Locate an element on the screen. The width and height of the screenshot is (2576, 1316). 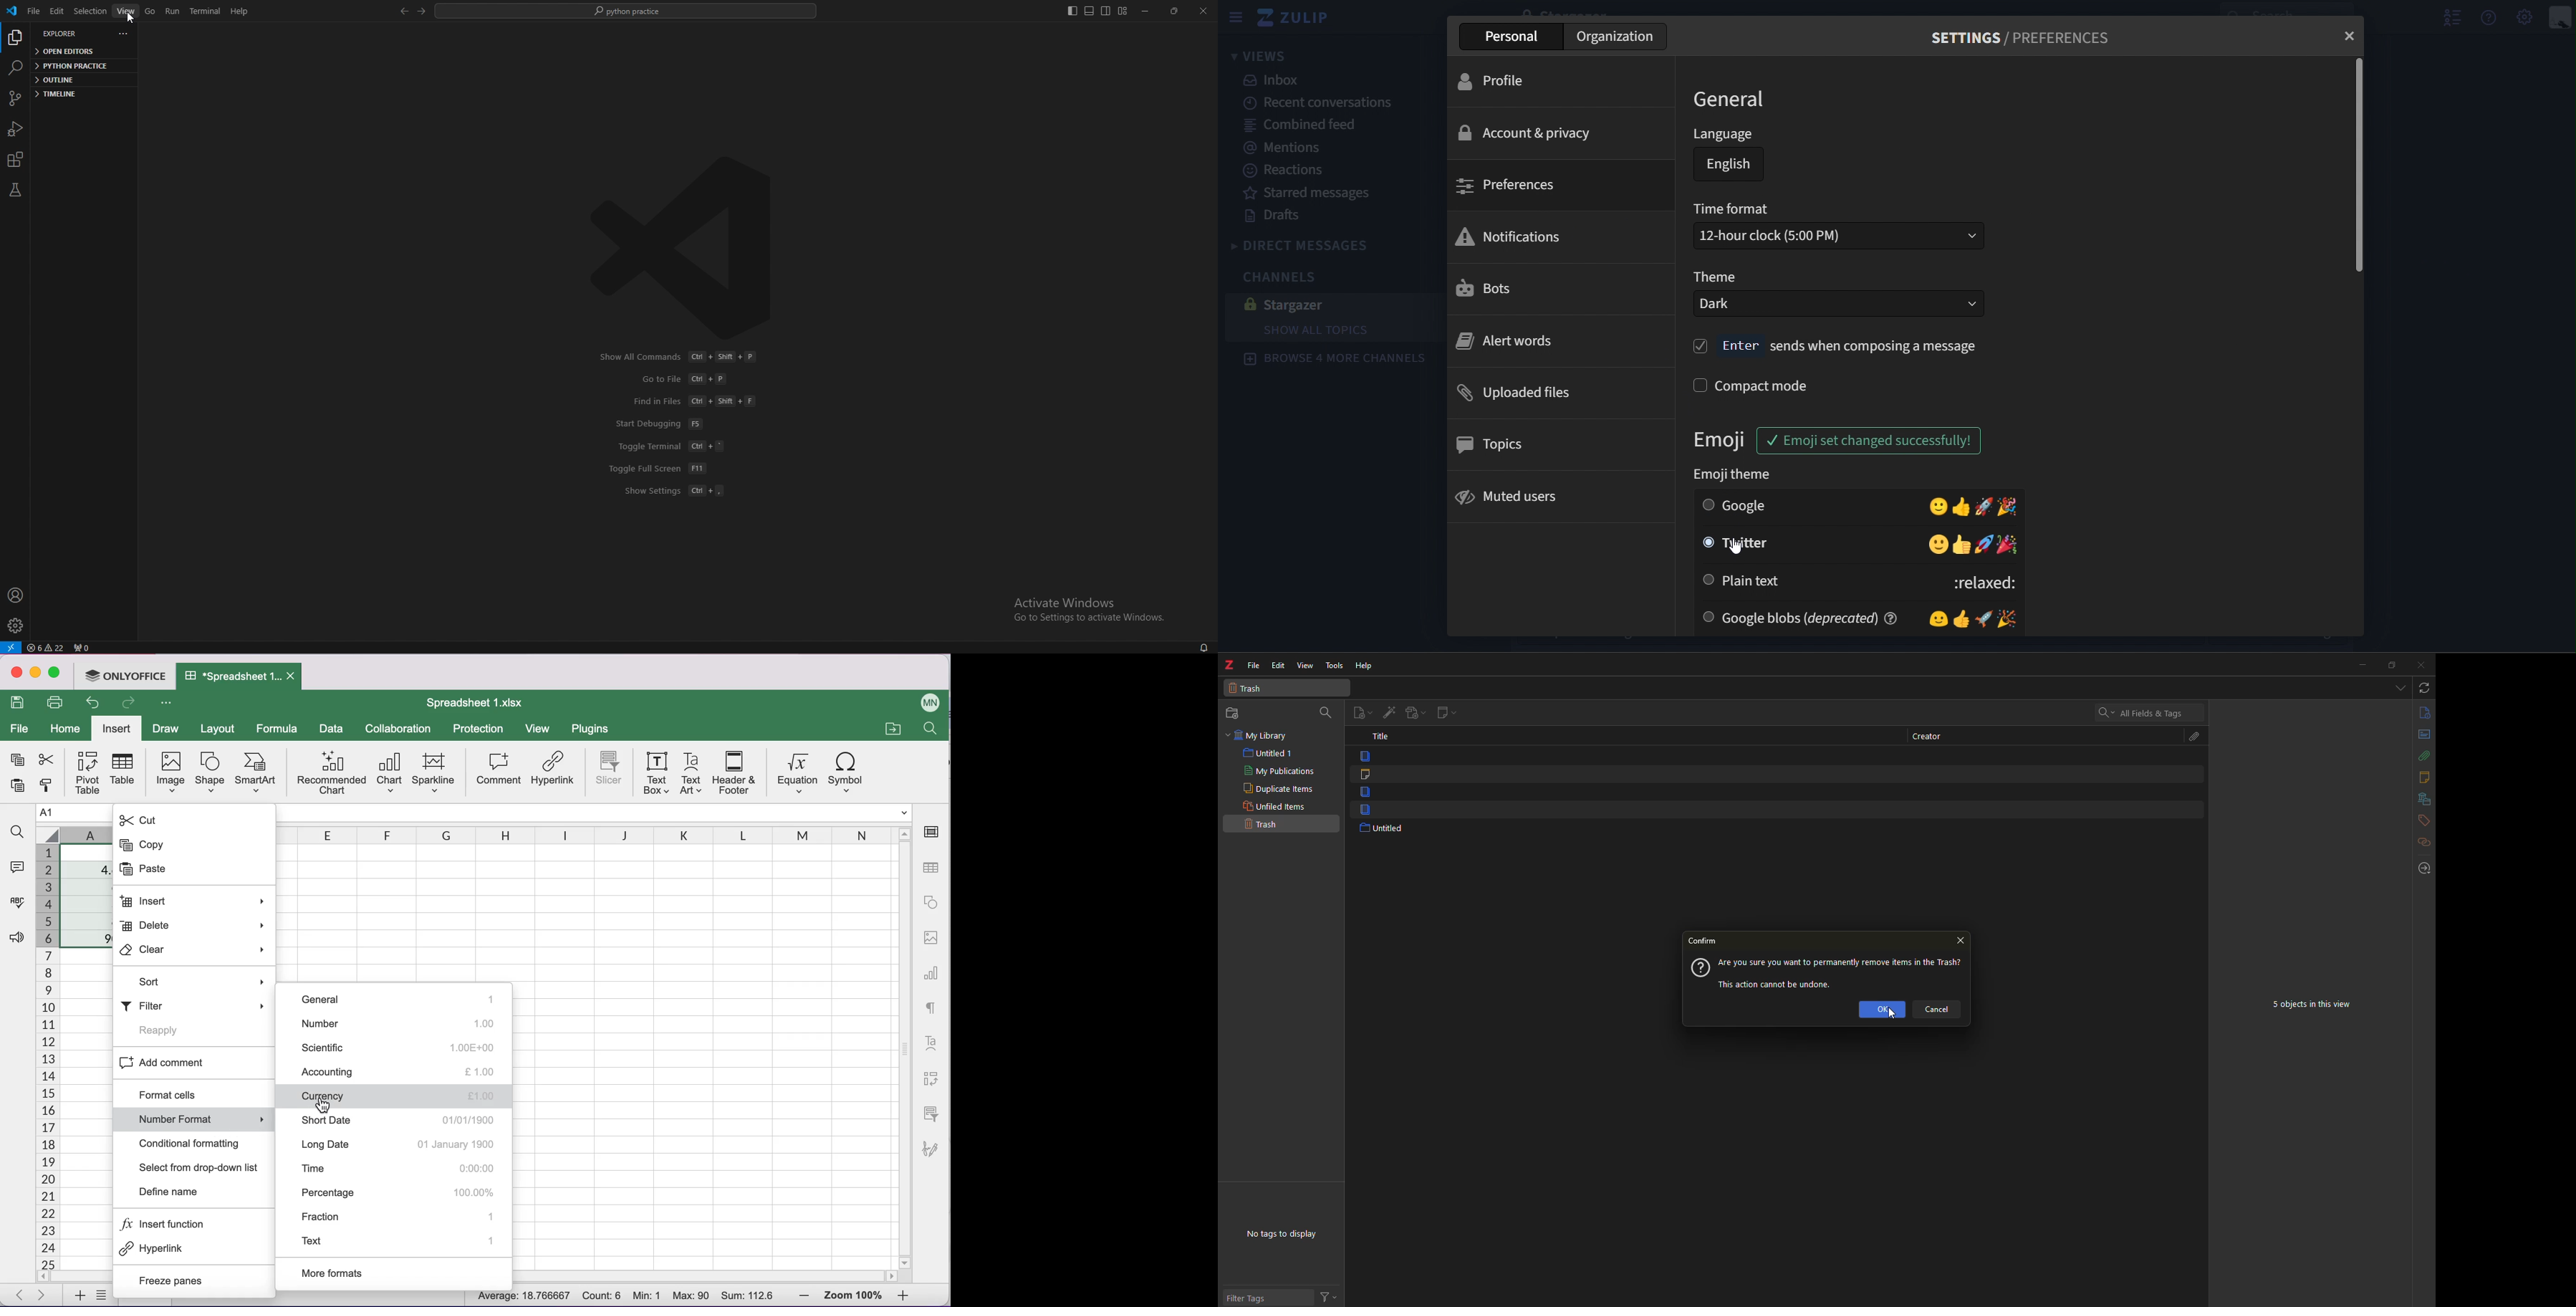
Customize access tool bar is located at coordinates (167, 702).